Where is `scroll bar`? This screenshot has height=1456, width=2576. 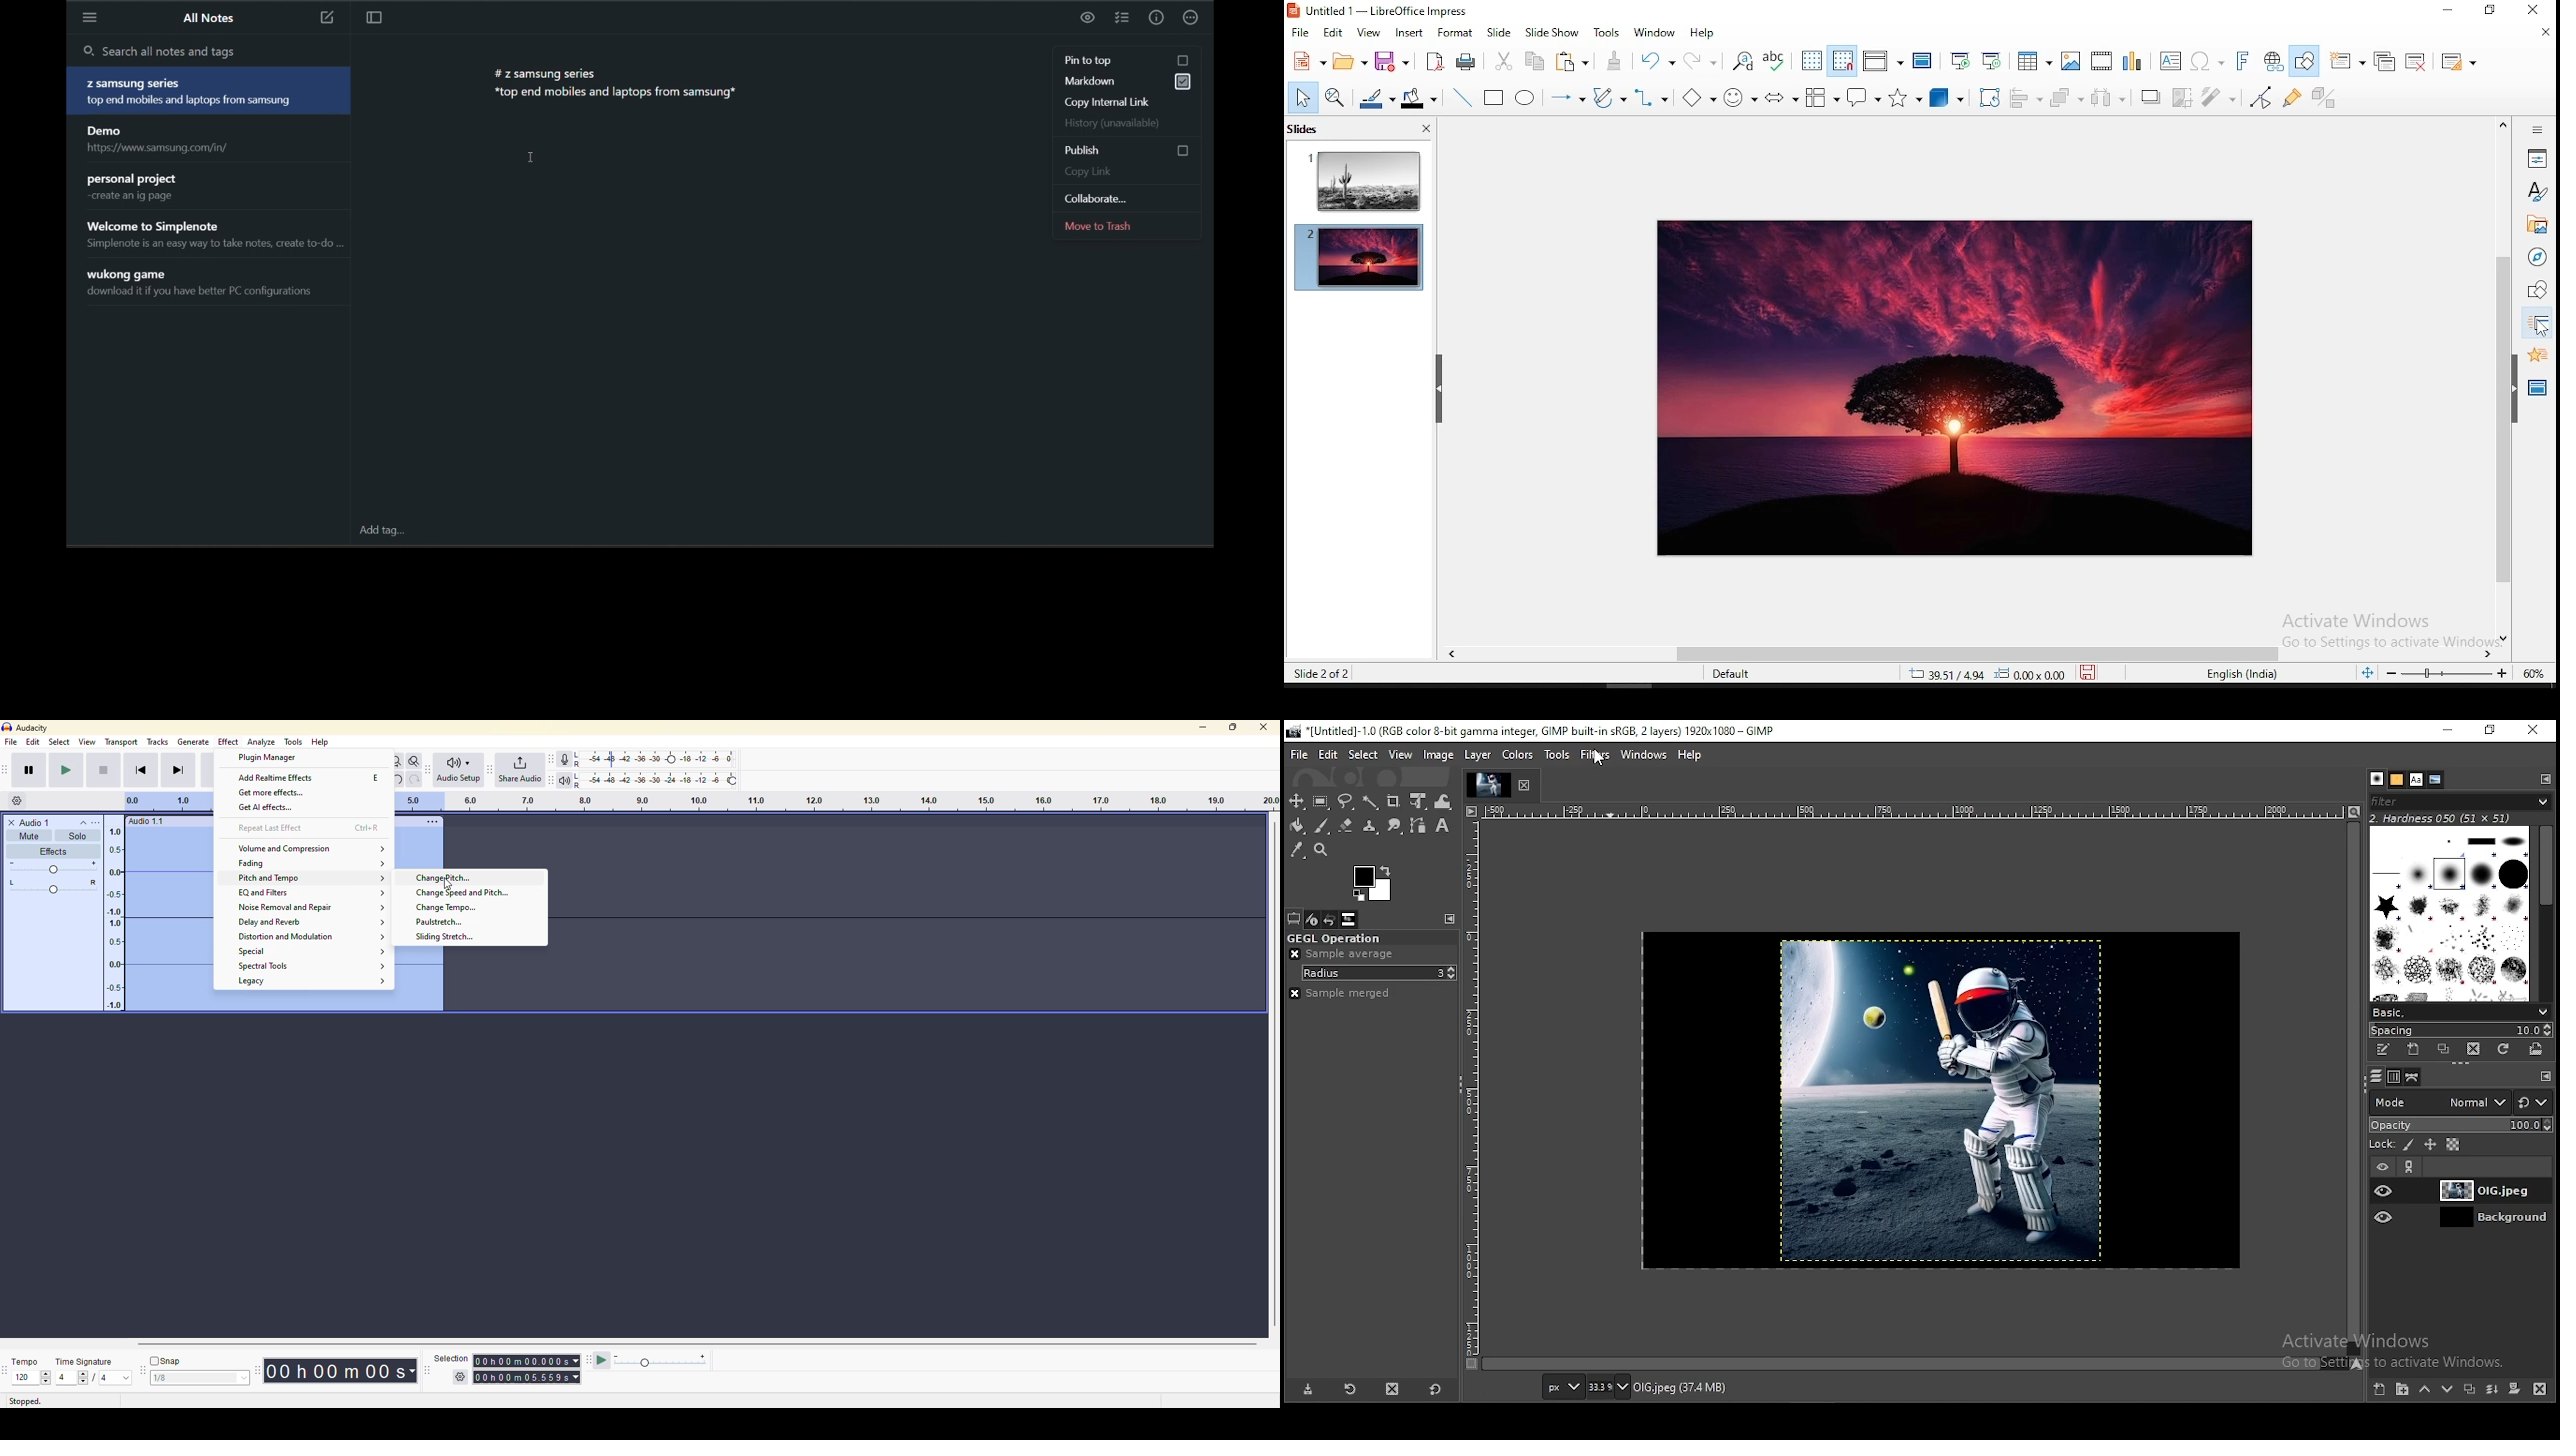
scroll bar is located at coordinates (2501, 380).